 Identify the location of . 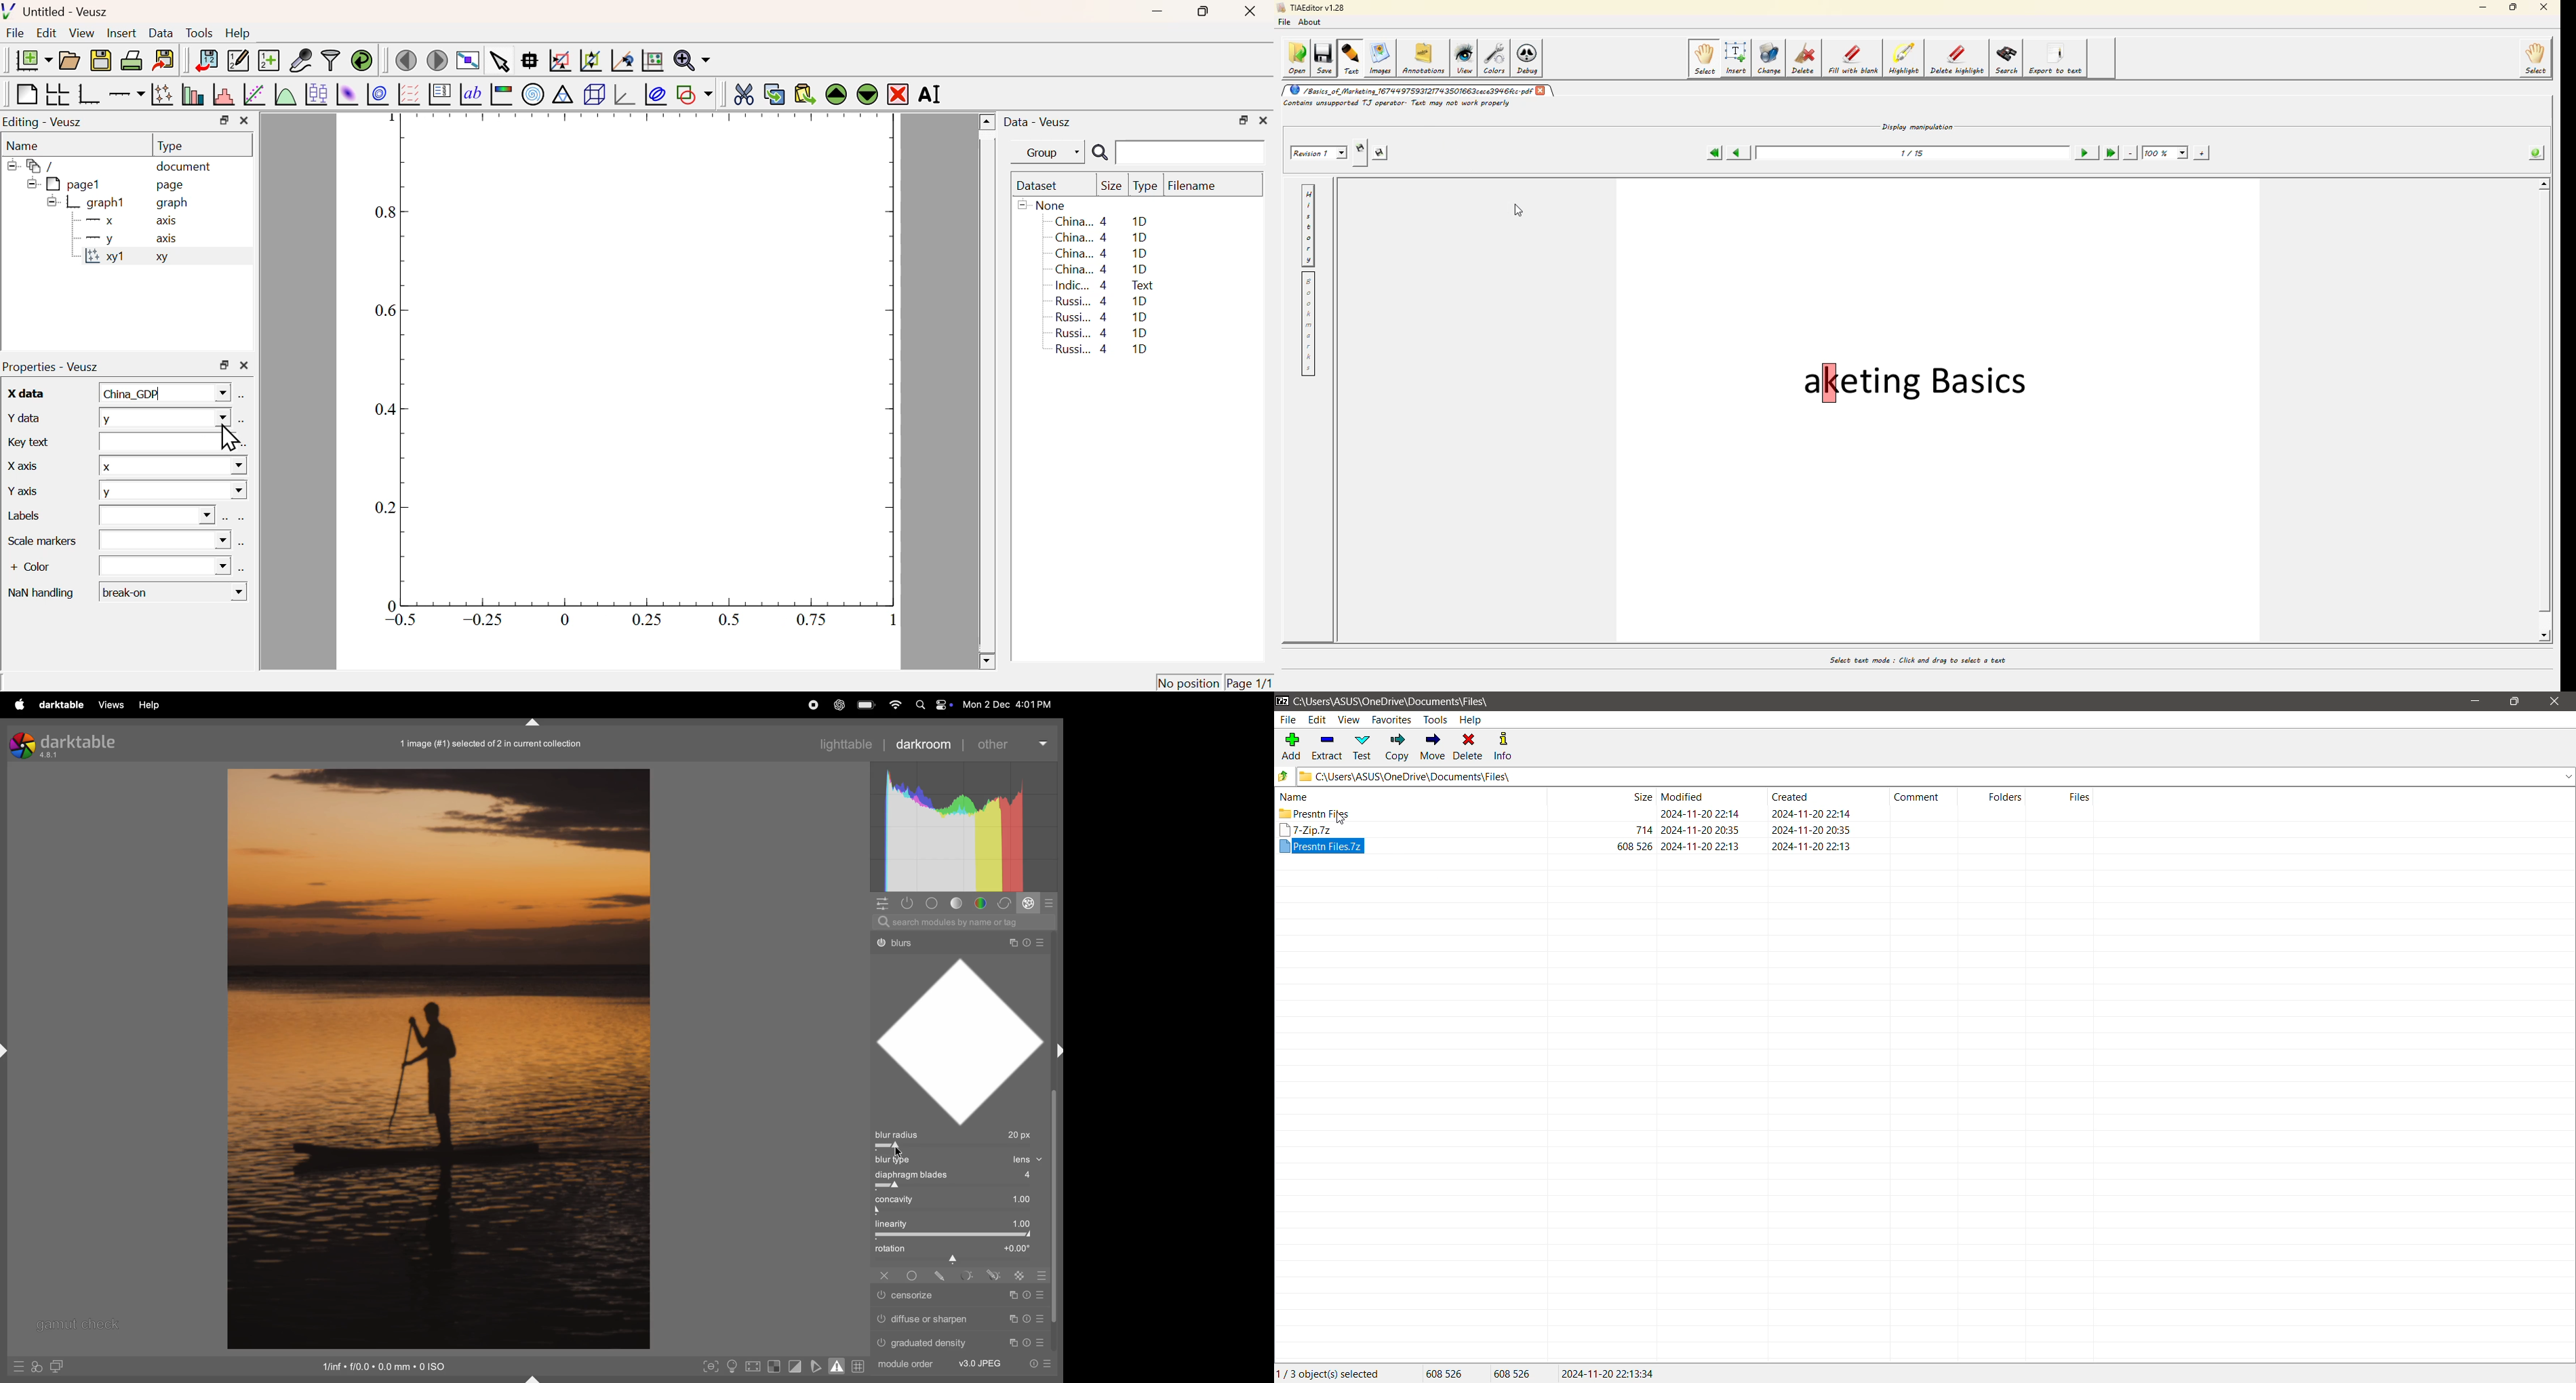
(884, 1276).